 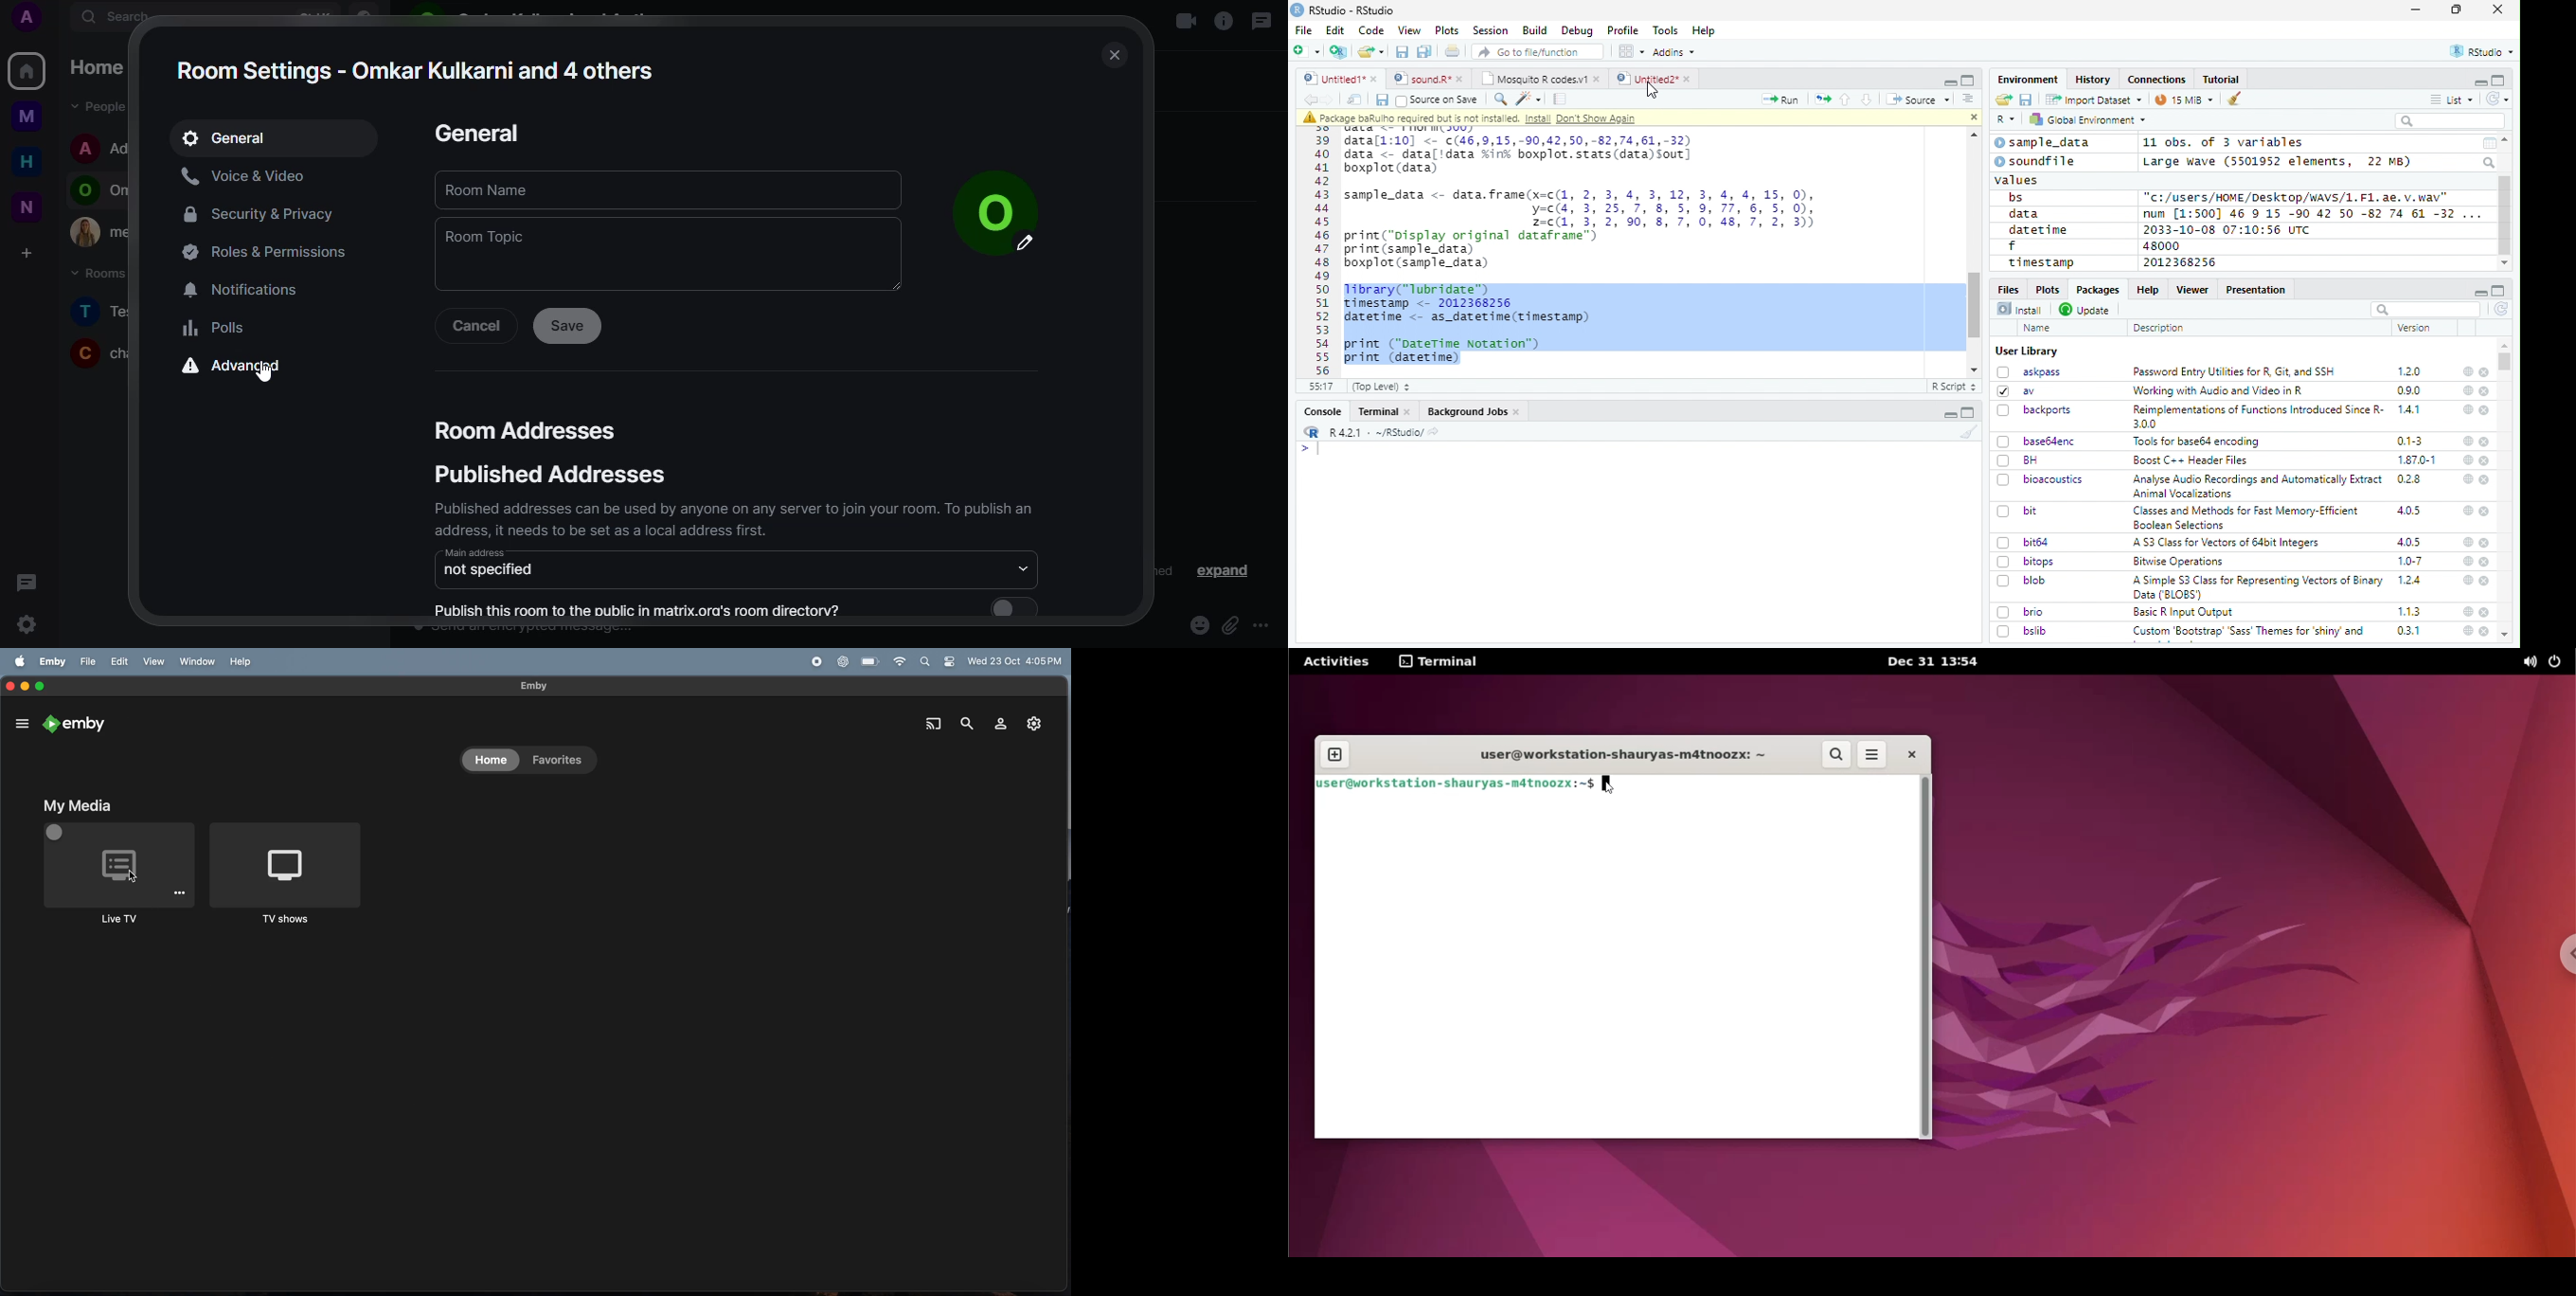 I want to click on find, so click(x=1498, y=97).